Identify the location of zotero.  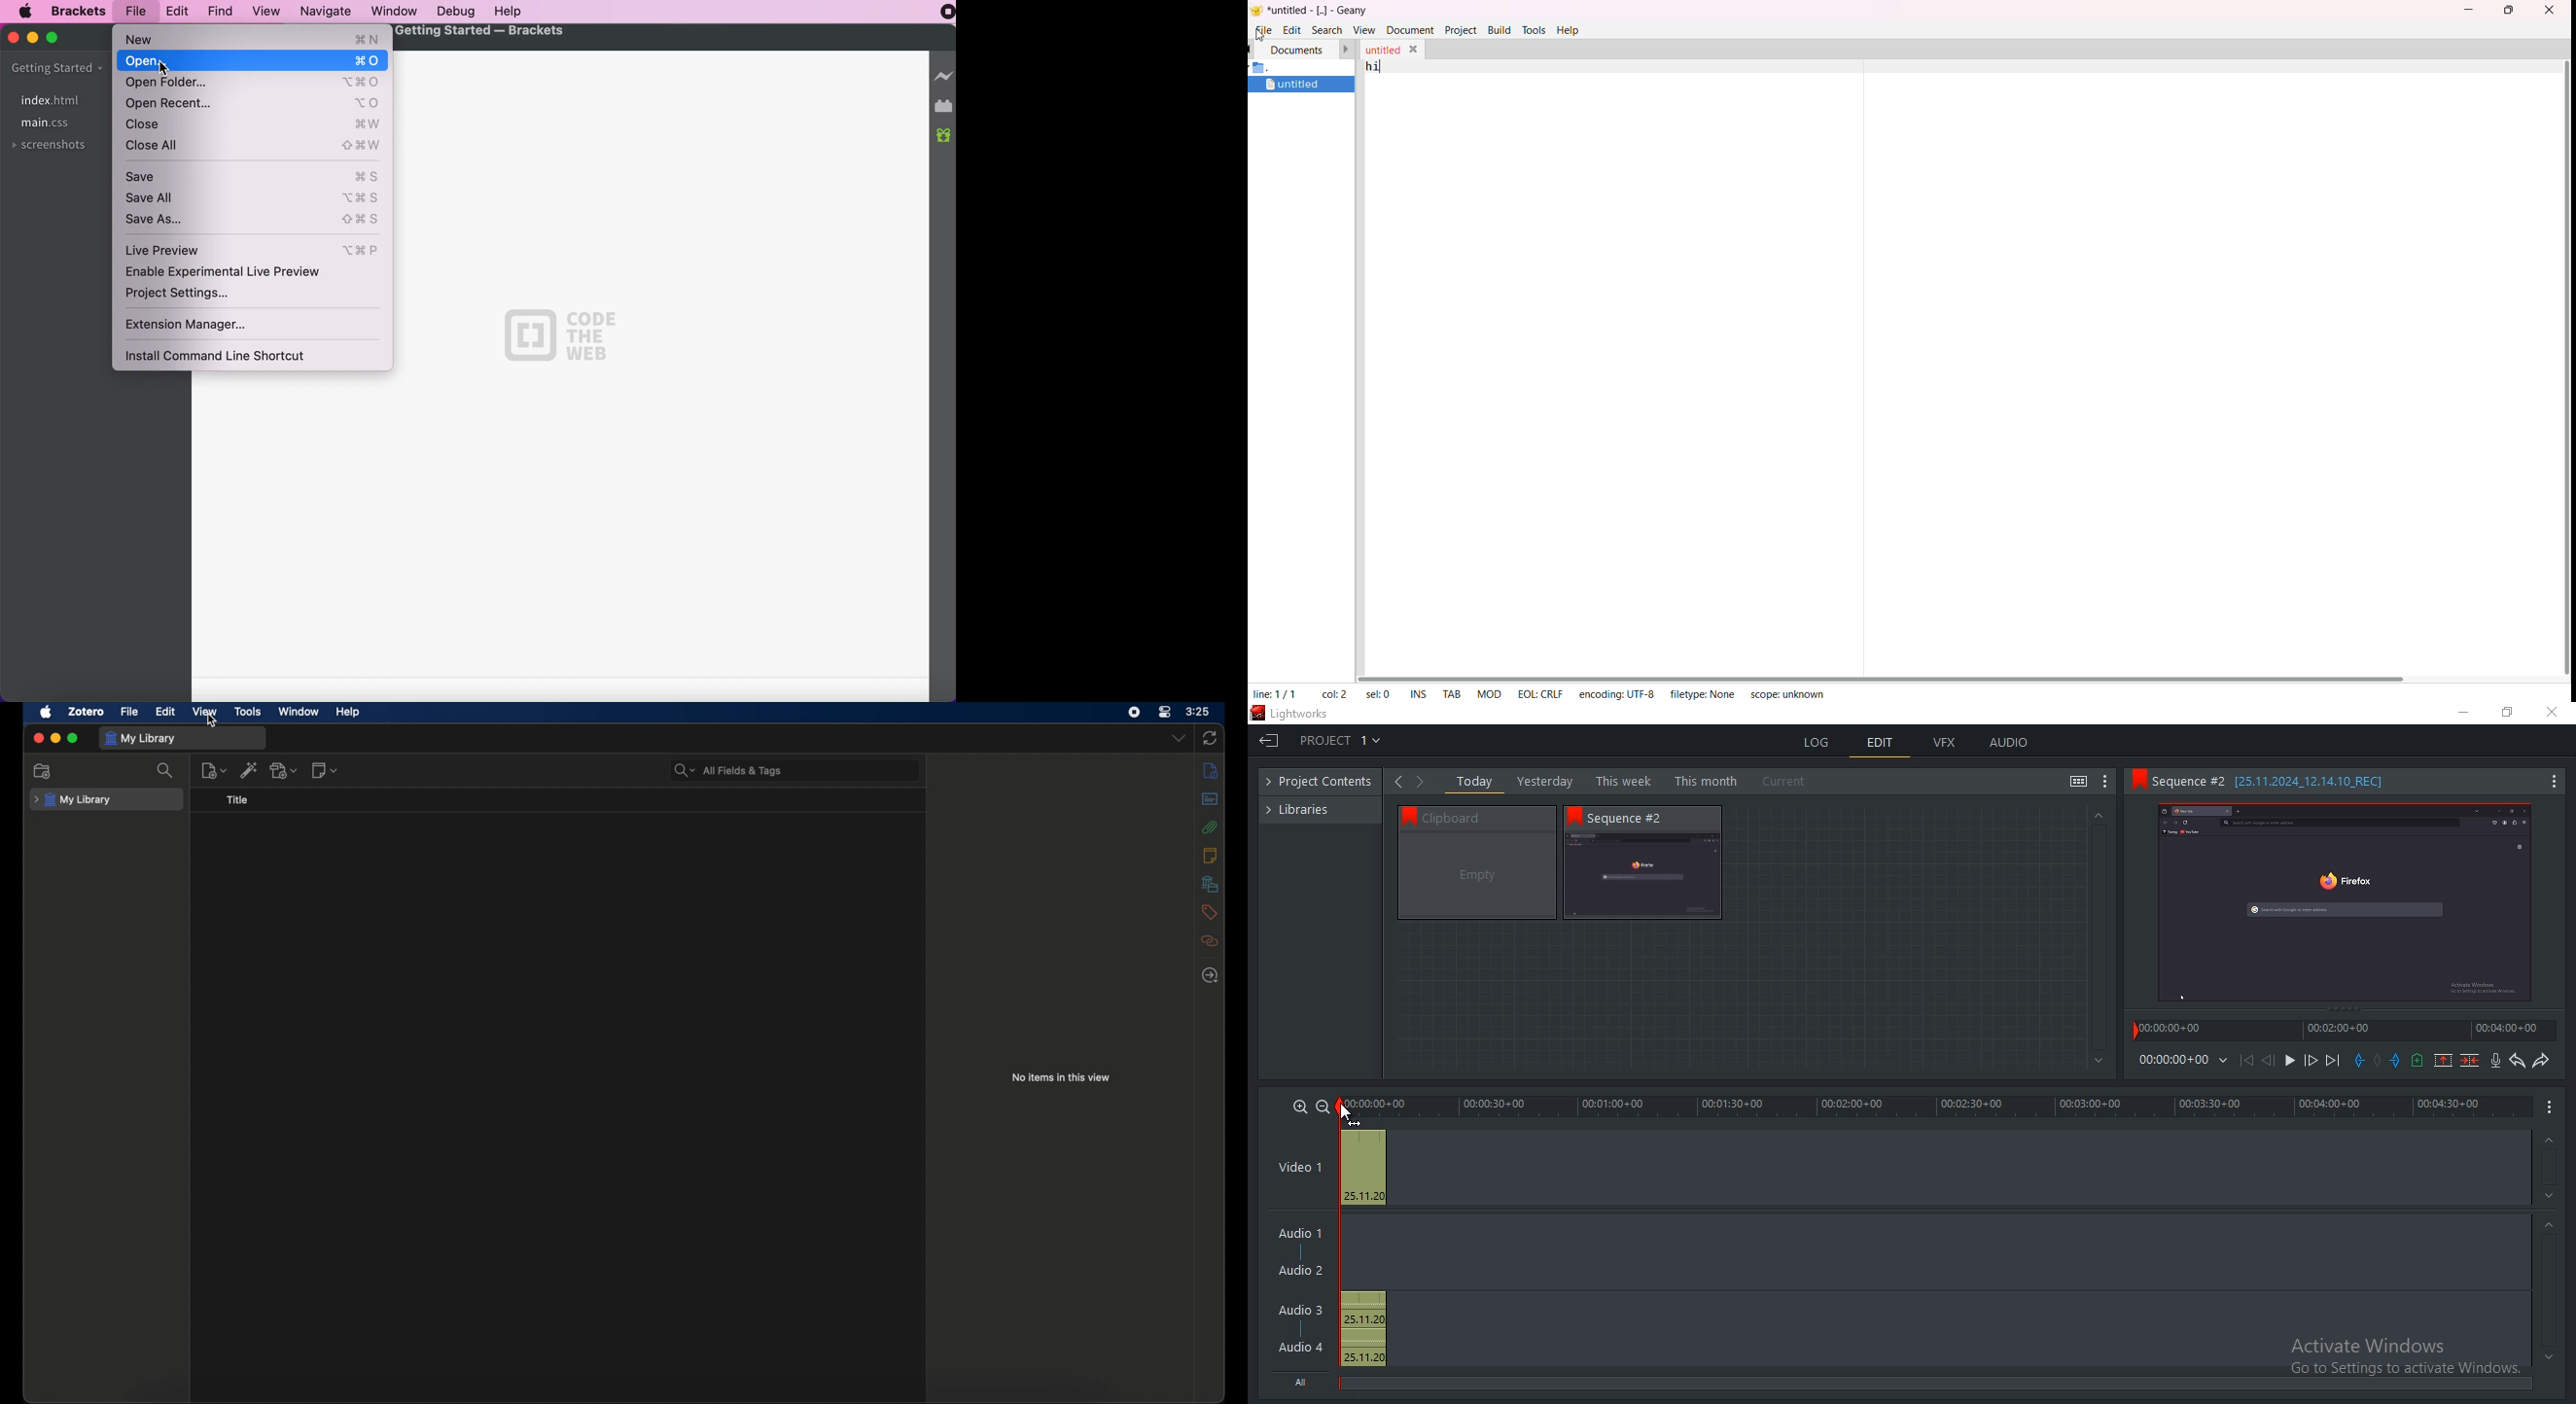
(86, 711).